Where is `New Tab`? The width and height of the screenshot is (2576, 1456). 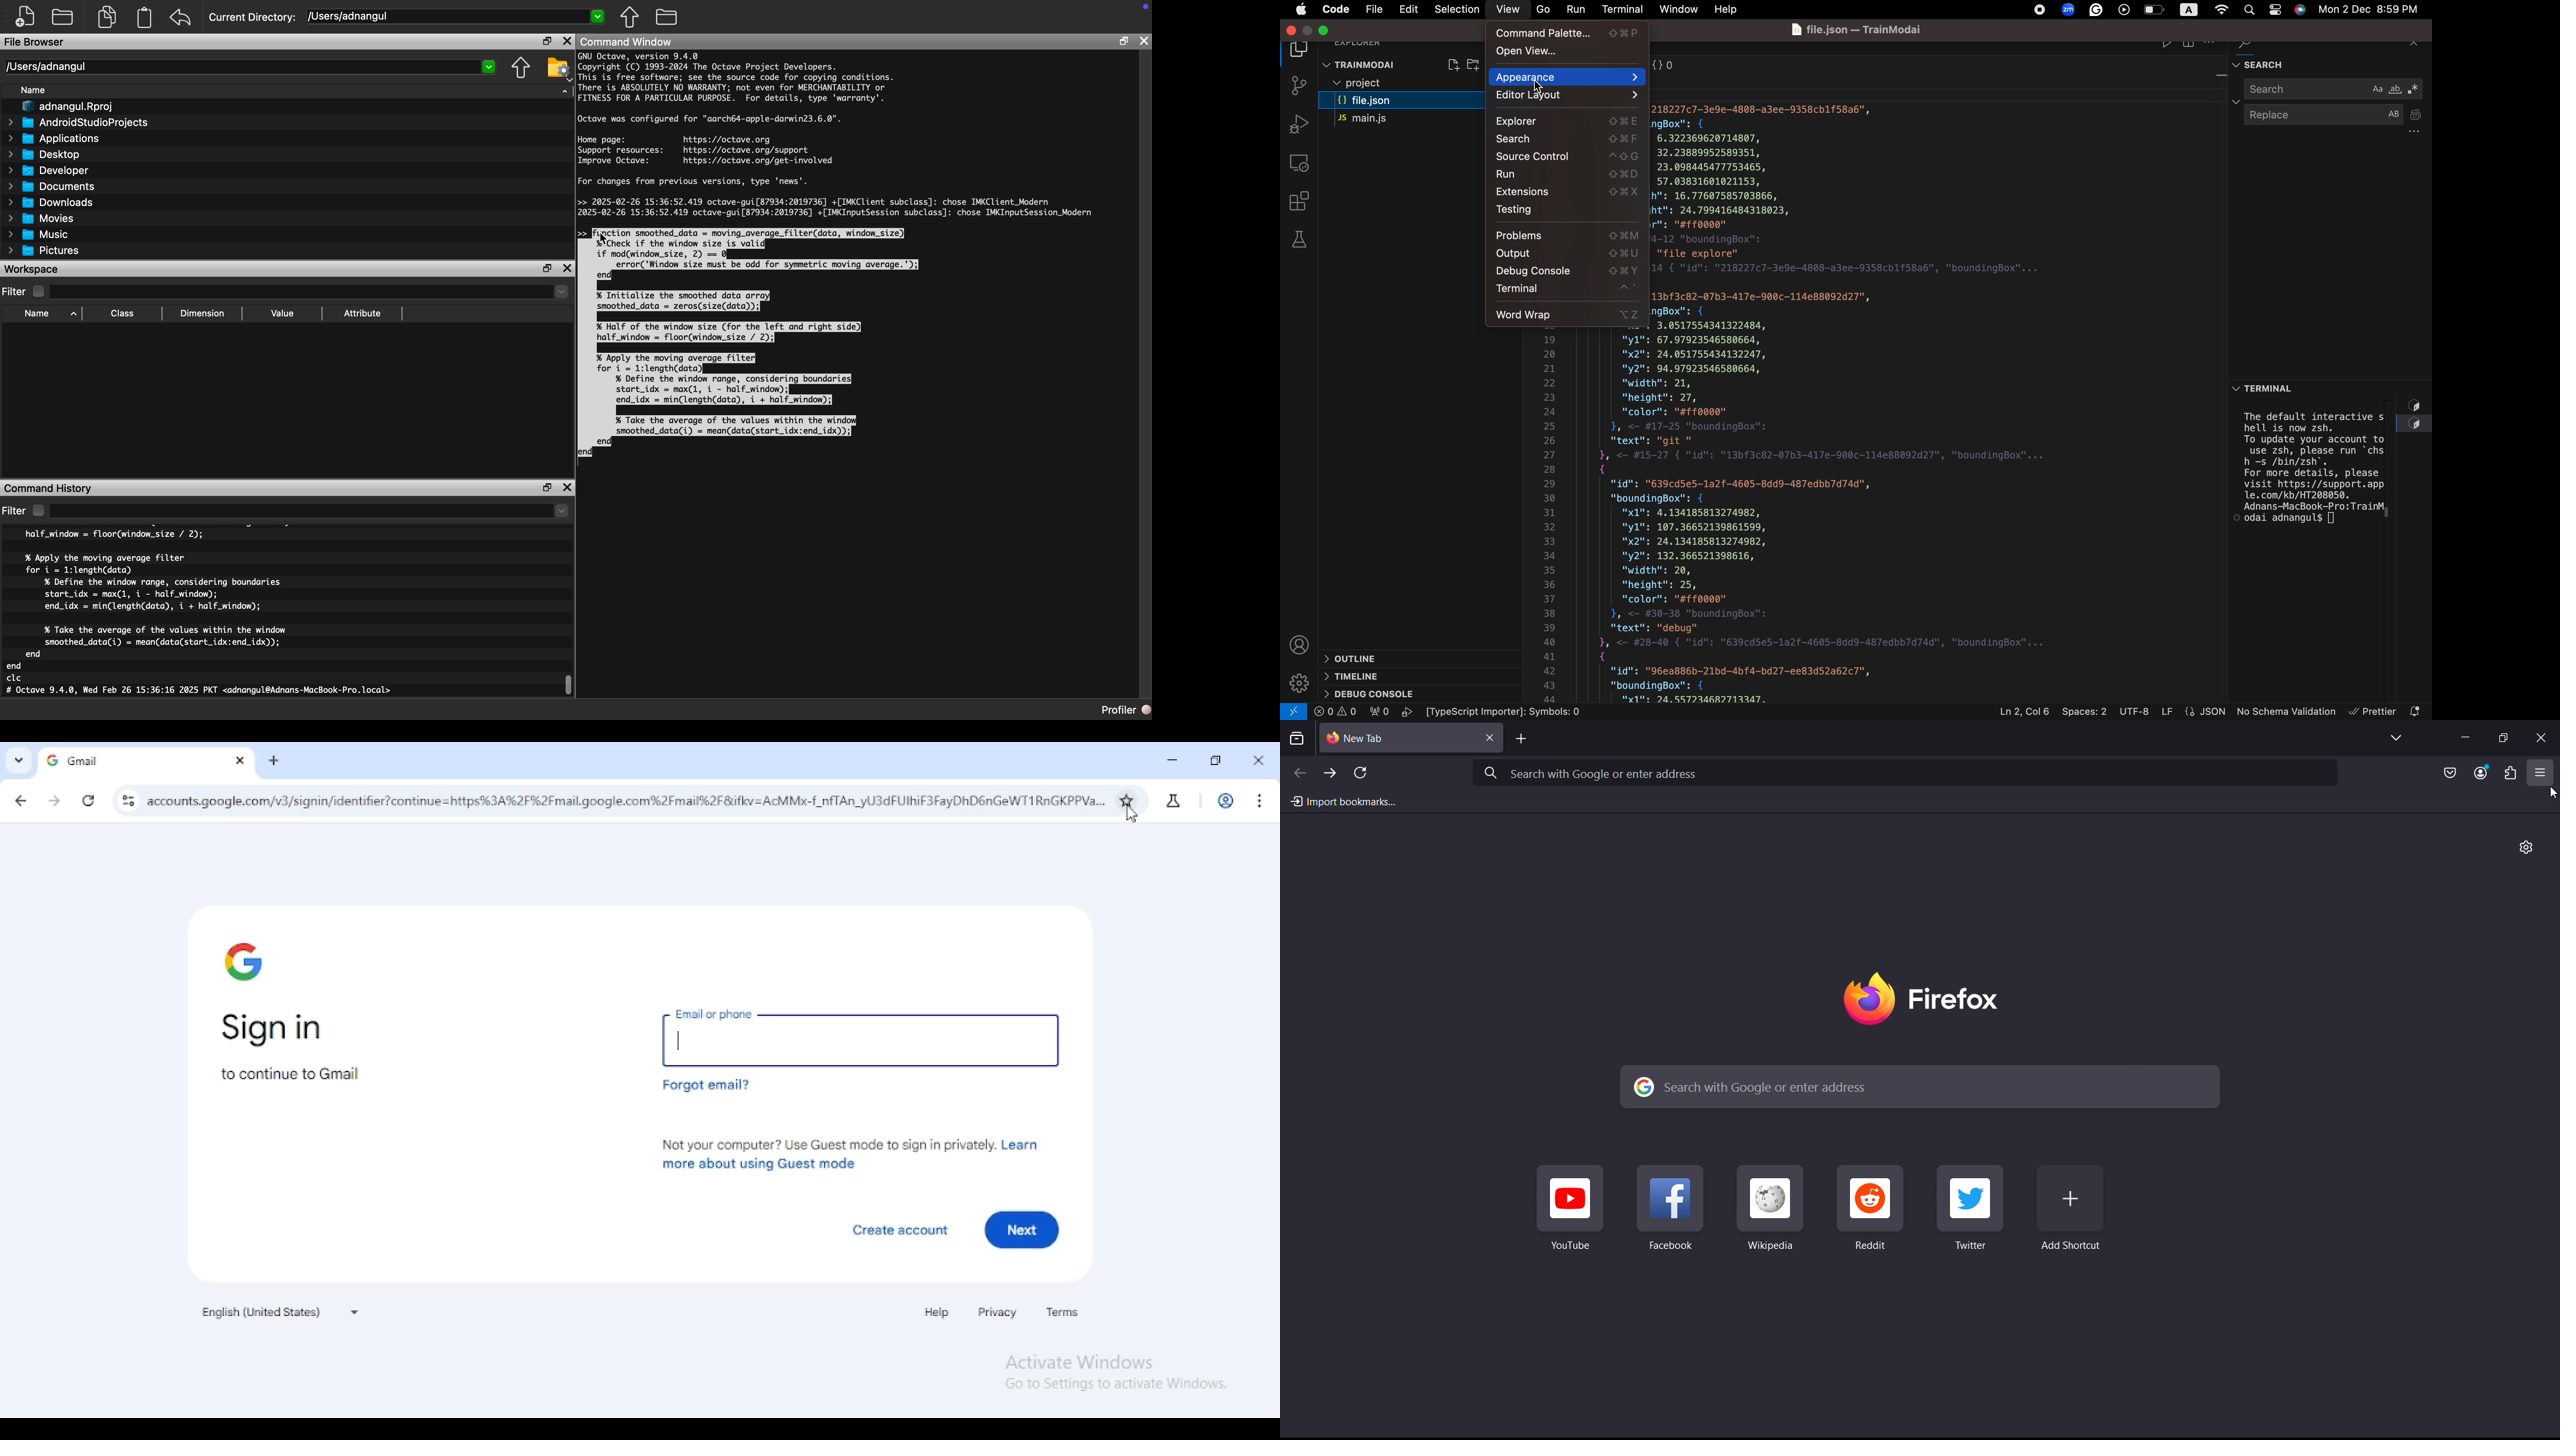
New Tab is located at coordinates (1412, 739).